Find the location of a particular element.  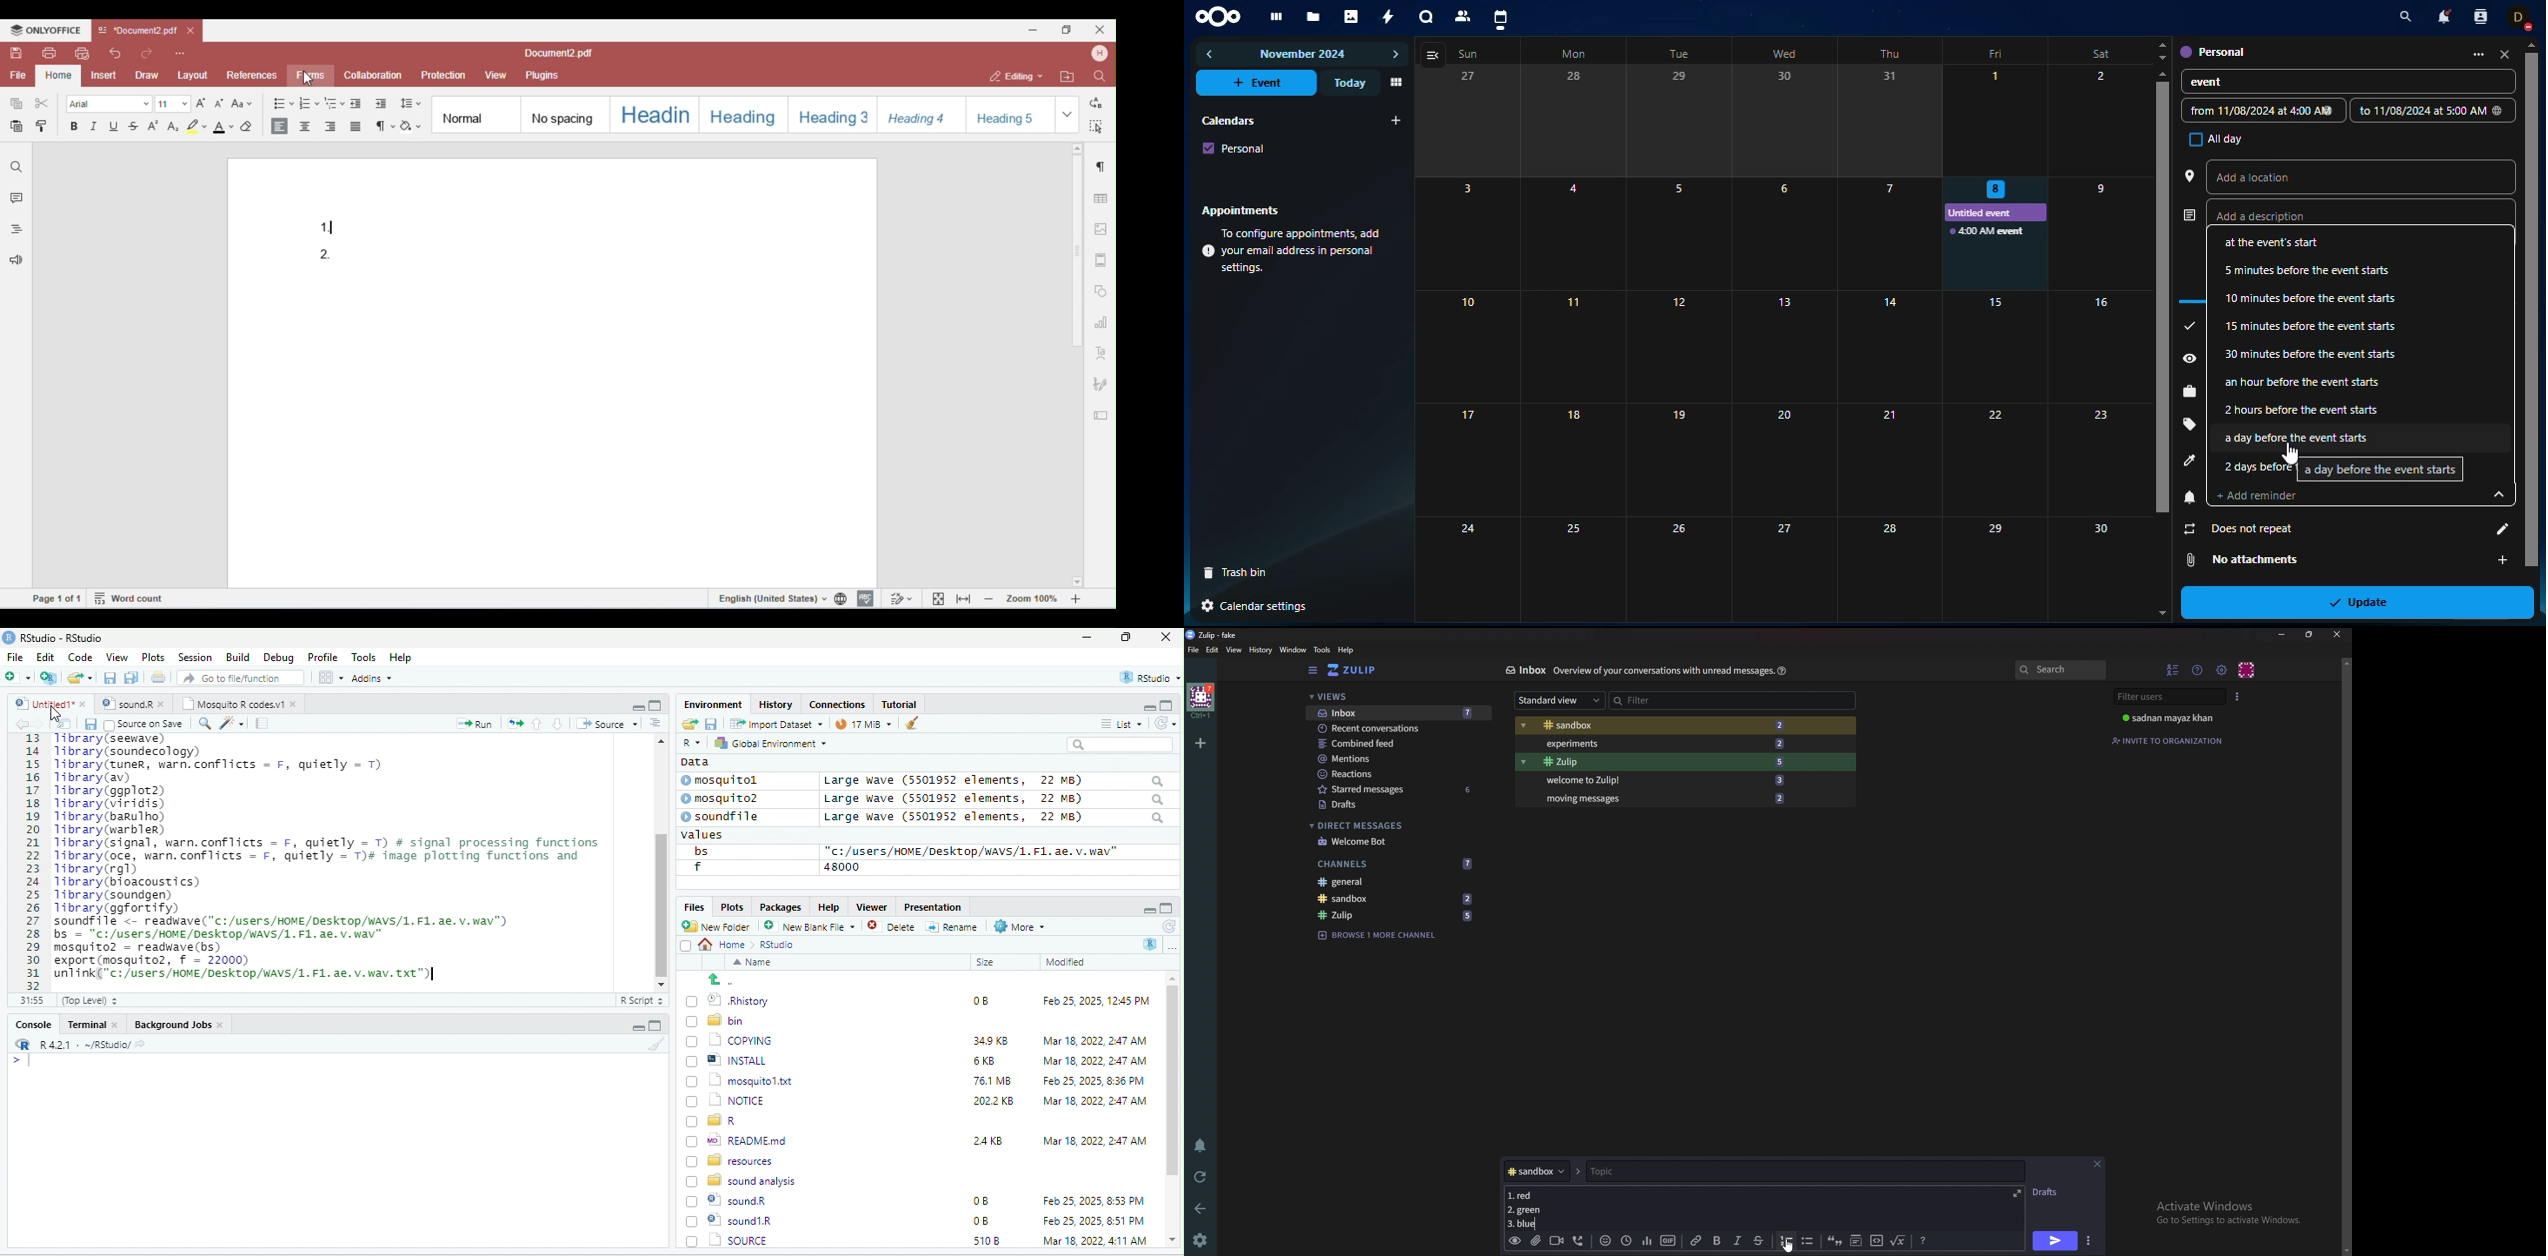

Modified is located at coordinates (1067, 962).